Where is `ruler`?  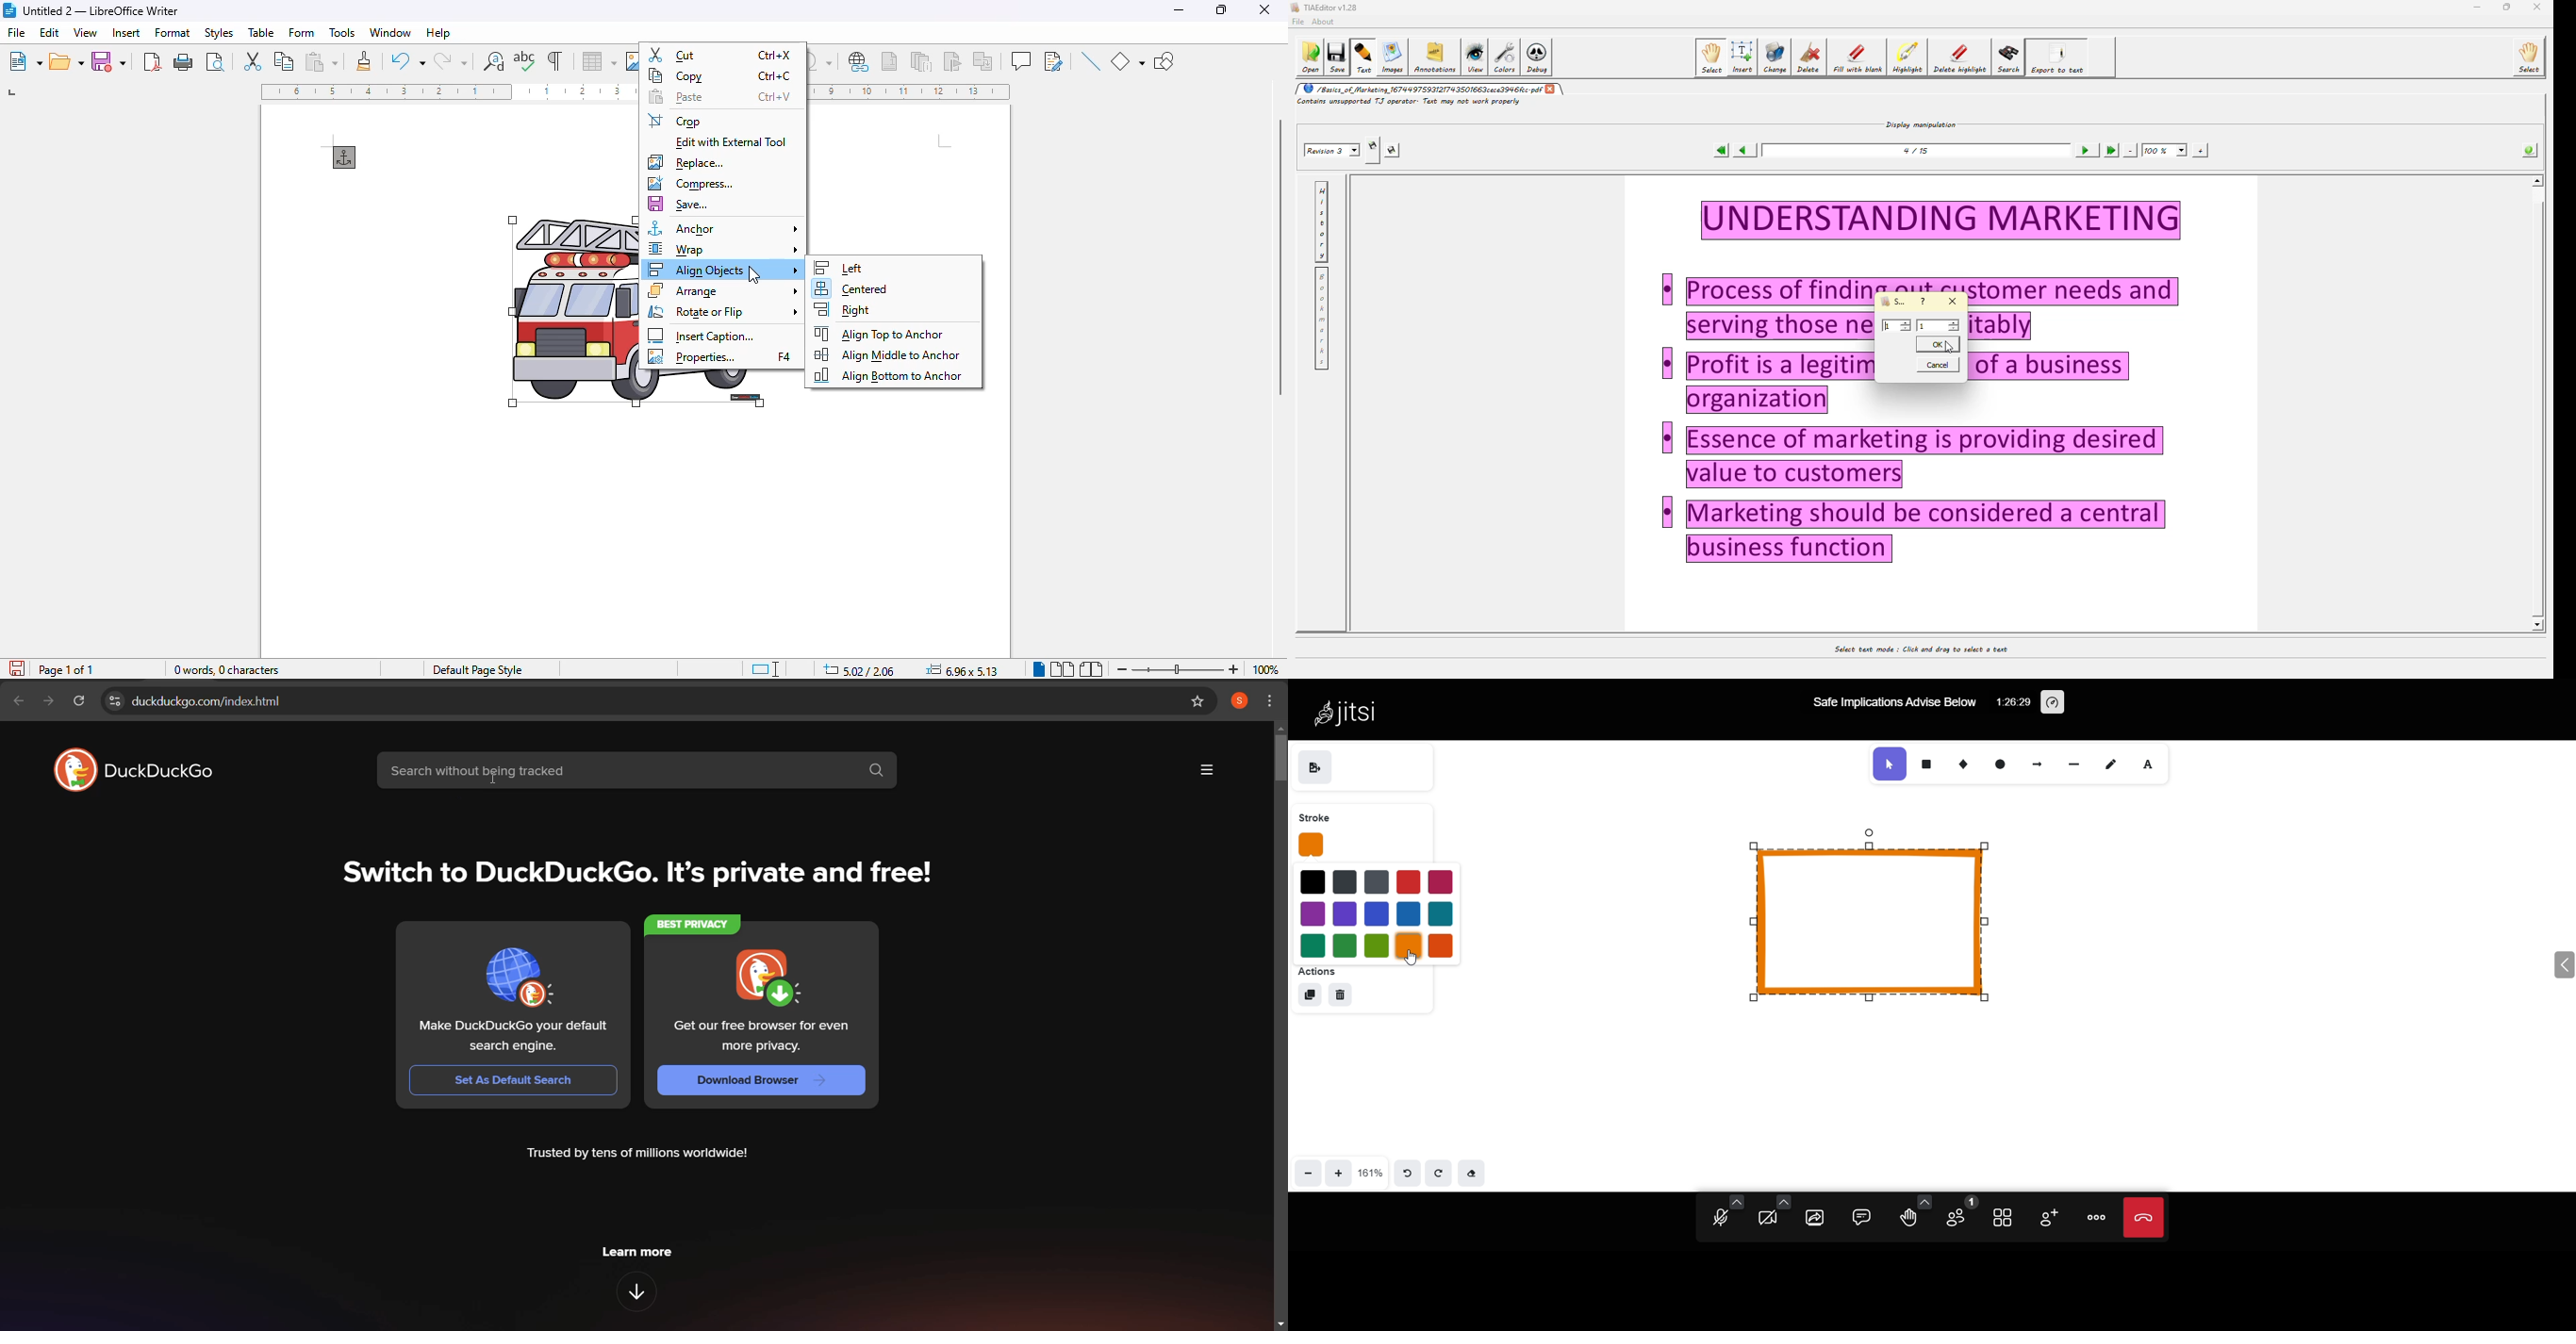 ruler is located at coordinates (912, 92).